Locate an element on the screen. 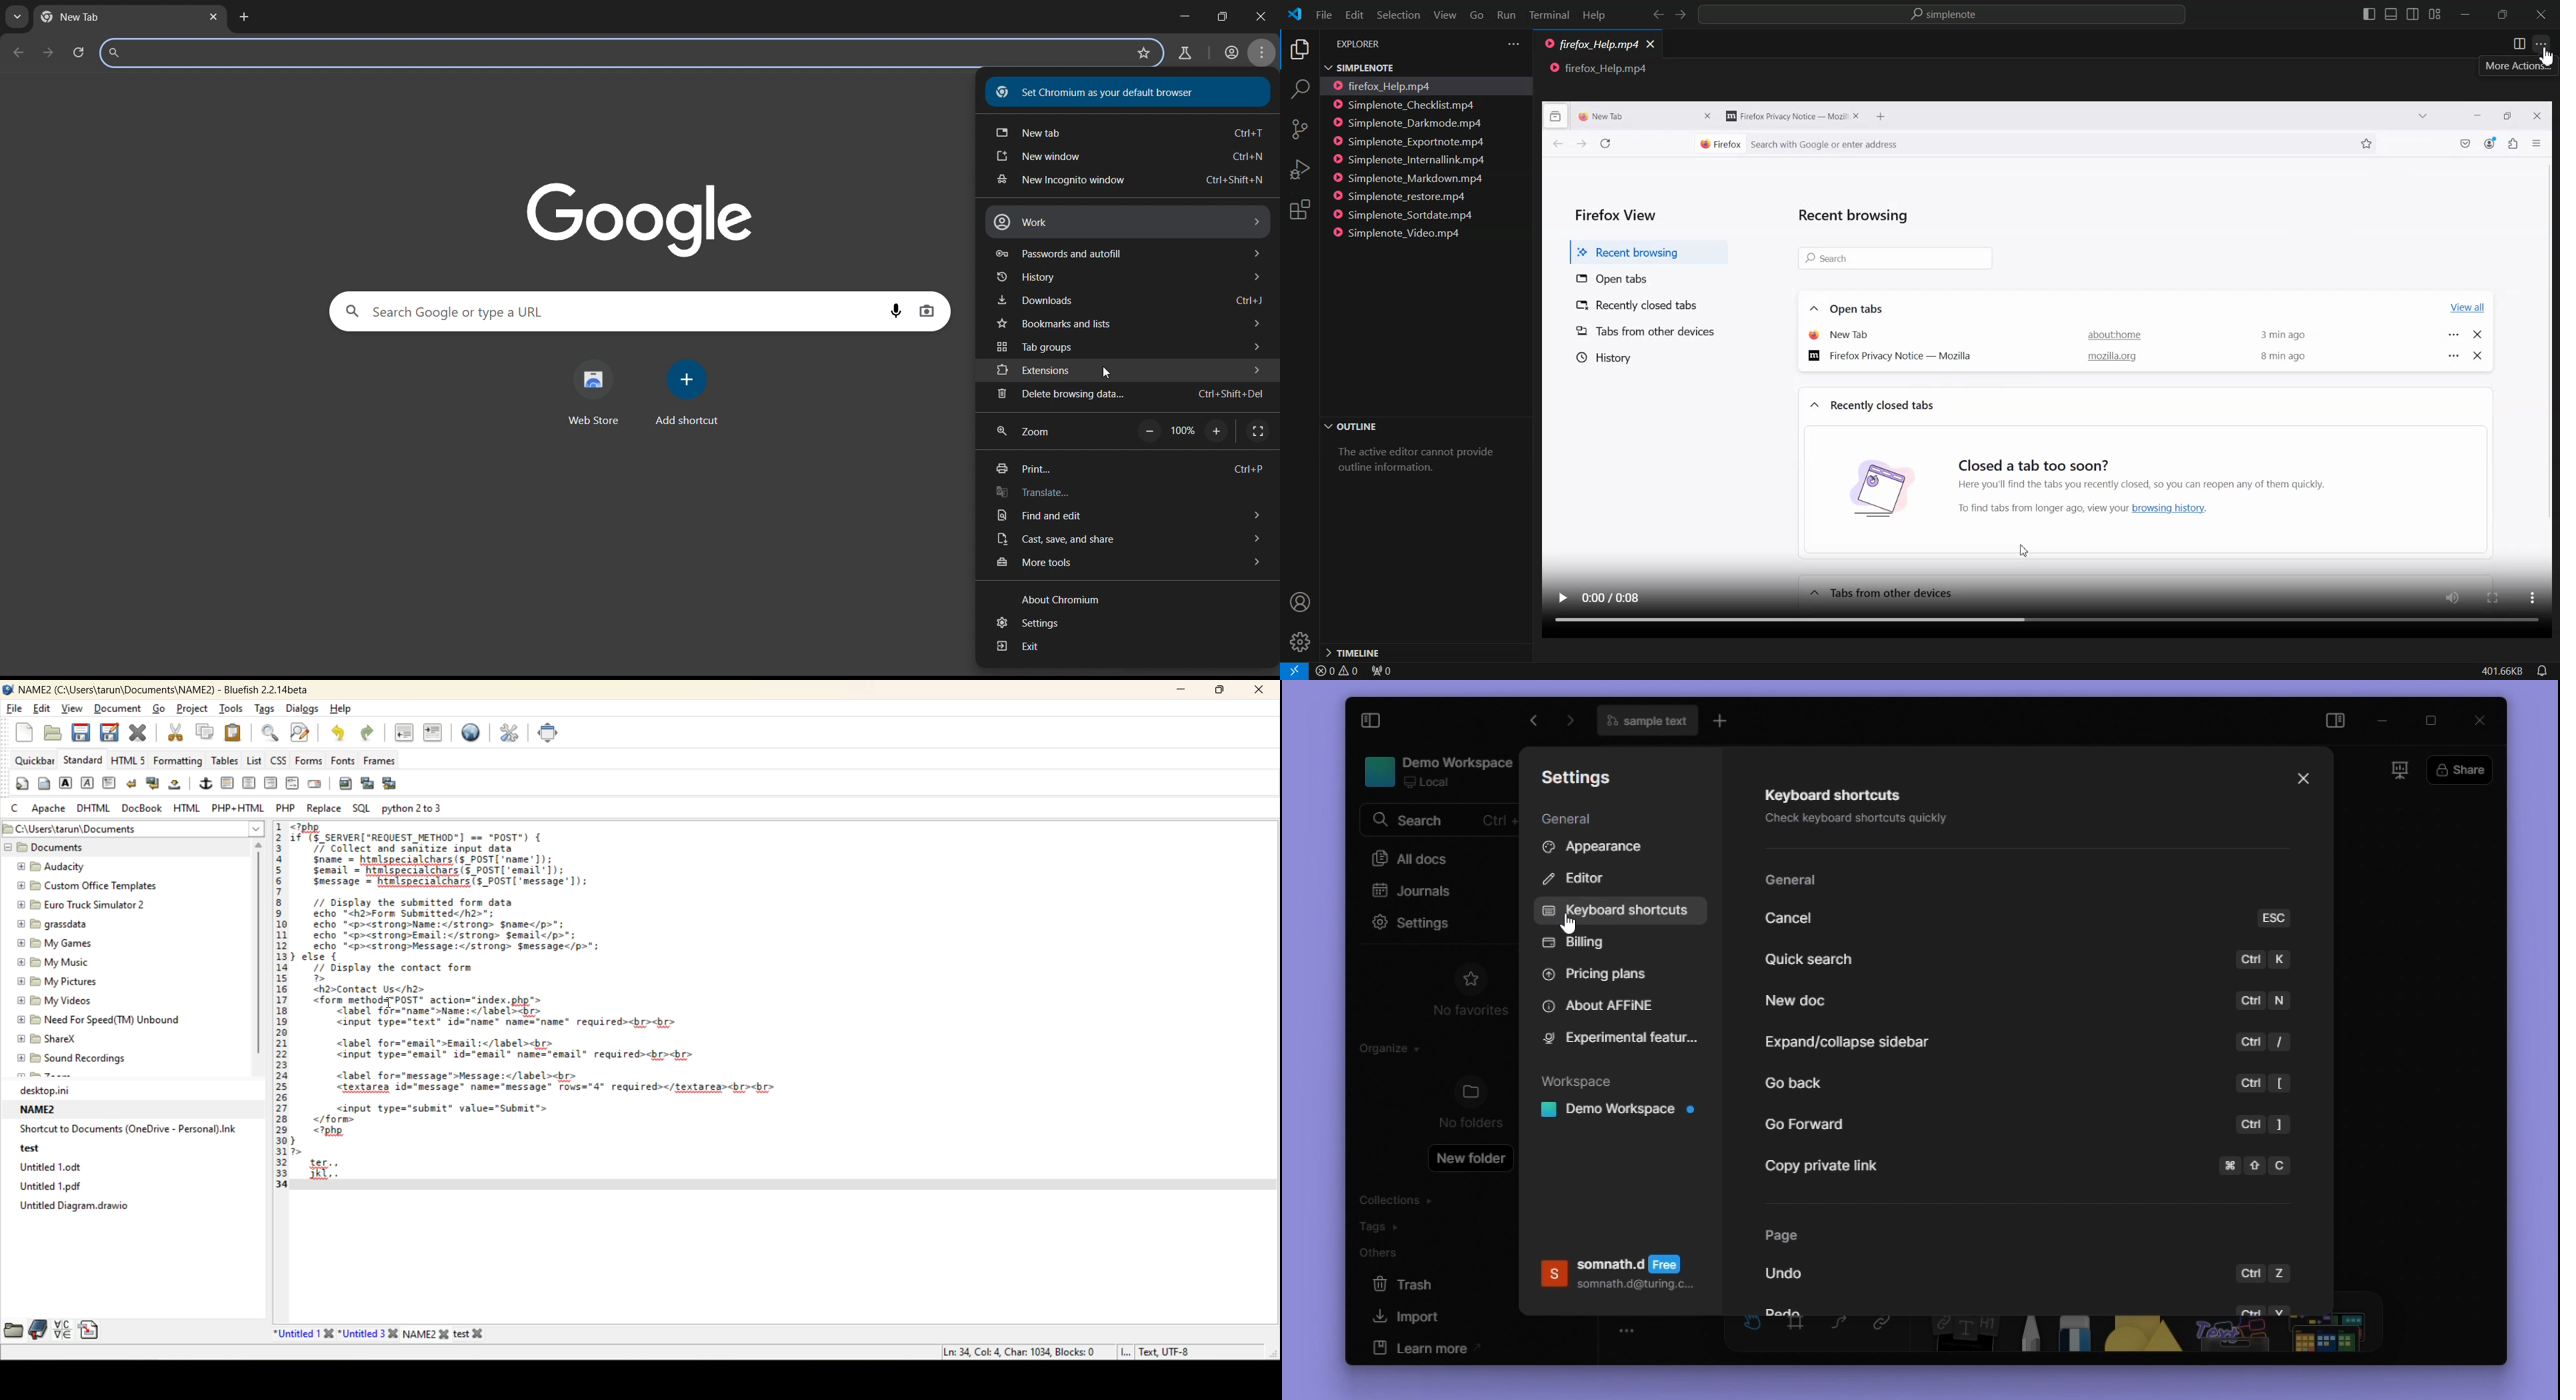 The width and height of the screenshot is (2576, 1400). cut is located at coordinates (178, 732).